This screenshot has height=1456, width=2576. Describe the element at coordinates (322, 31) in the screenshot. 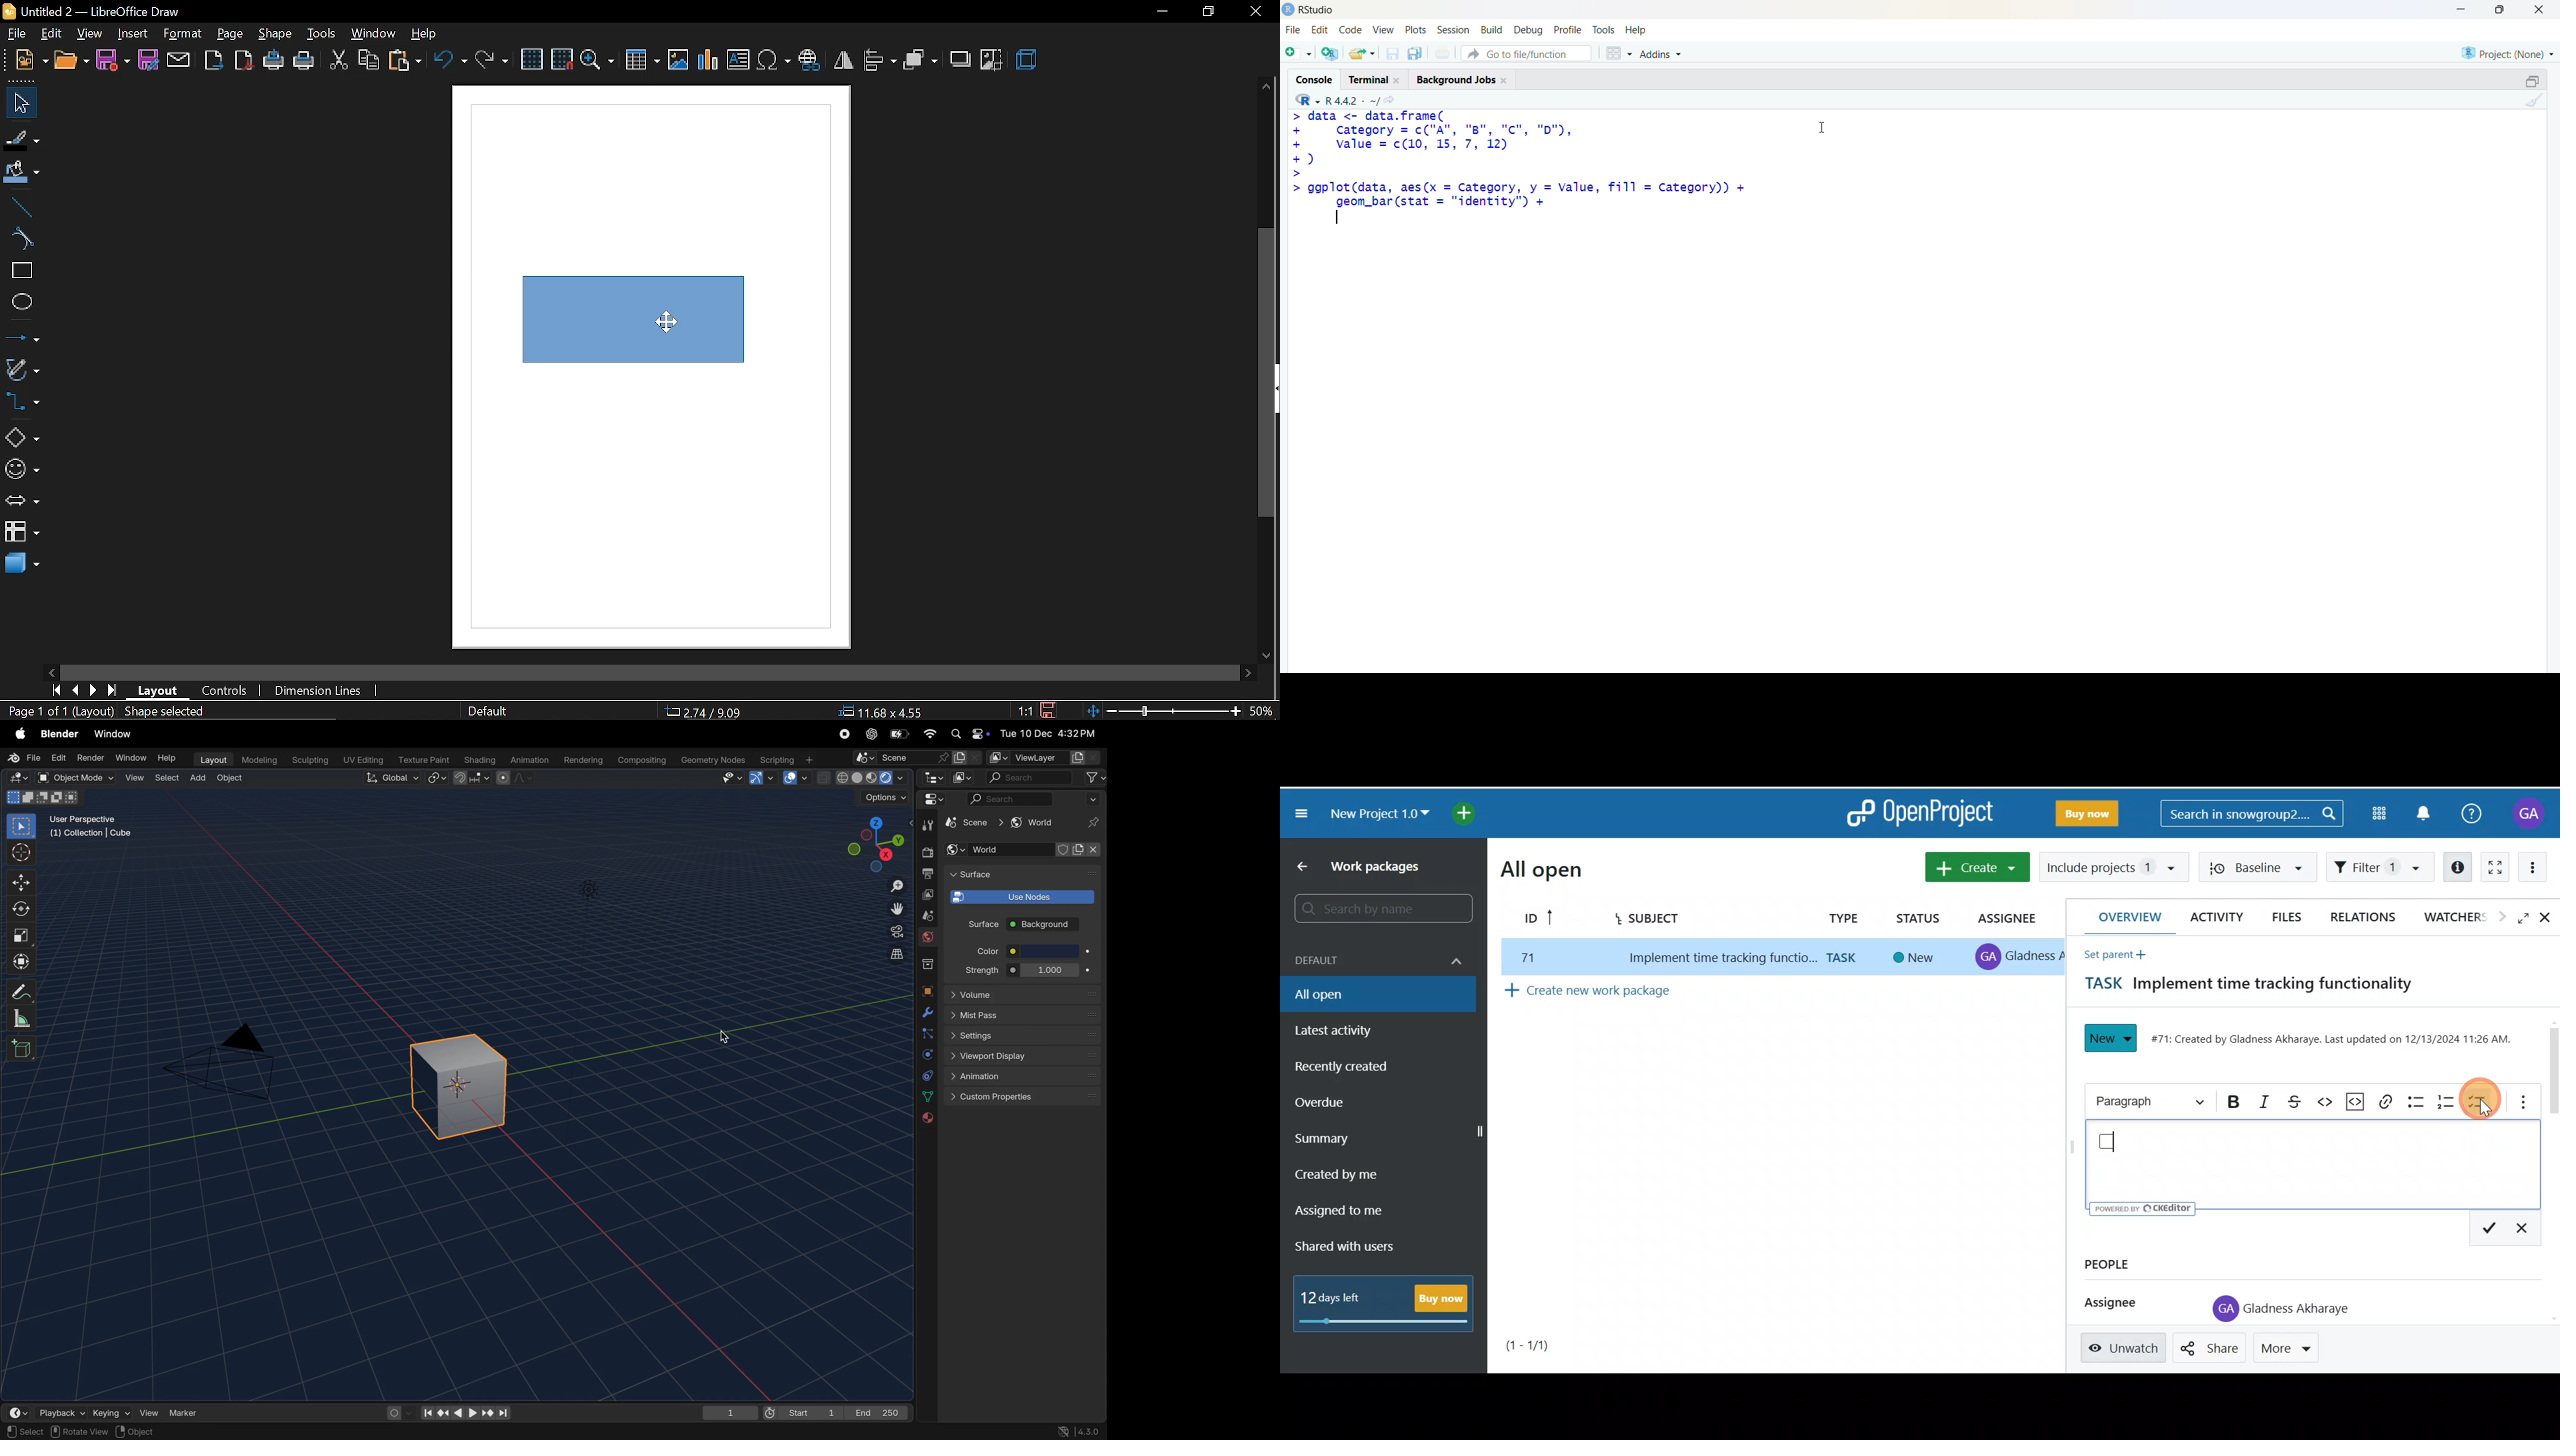

I see `tools` at that location.